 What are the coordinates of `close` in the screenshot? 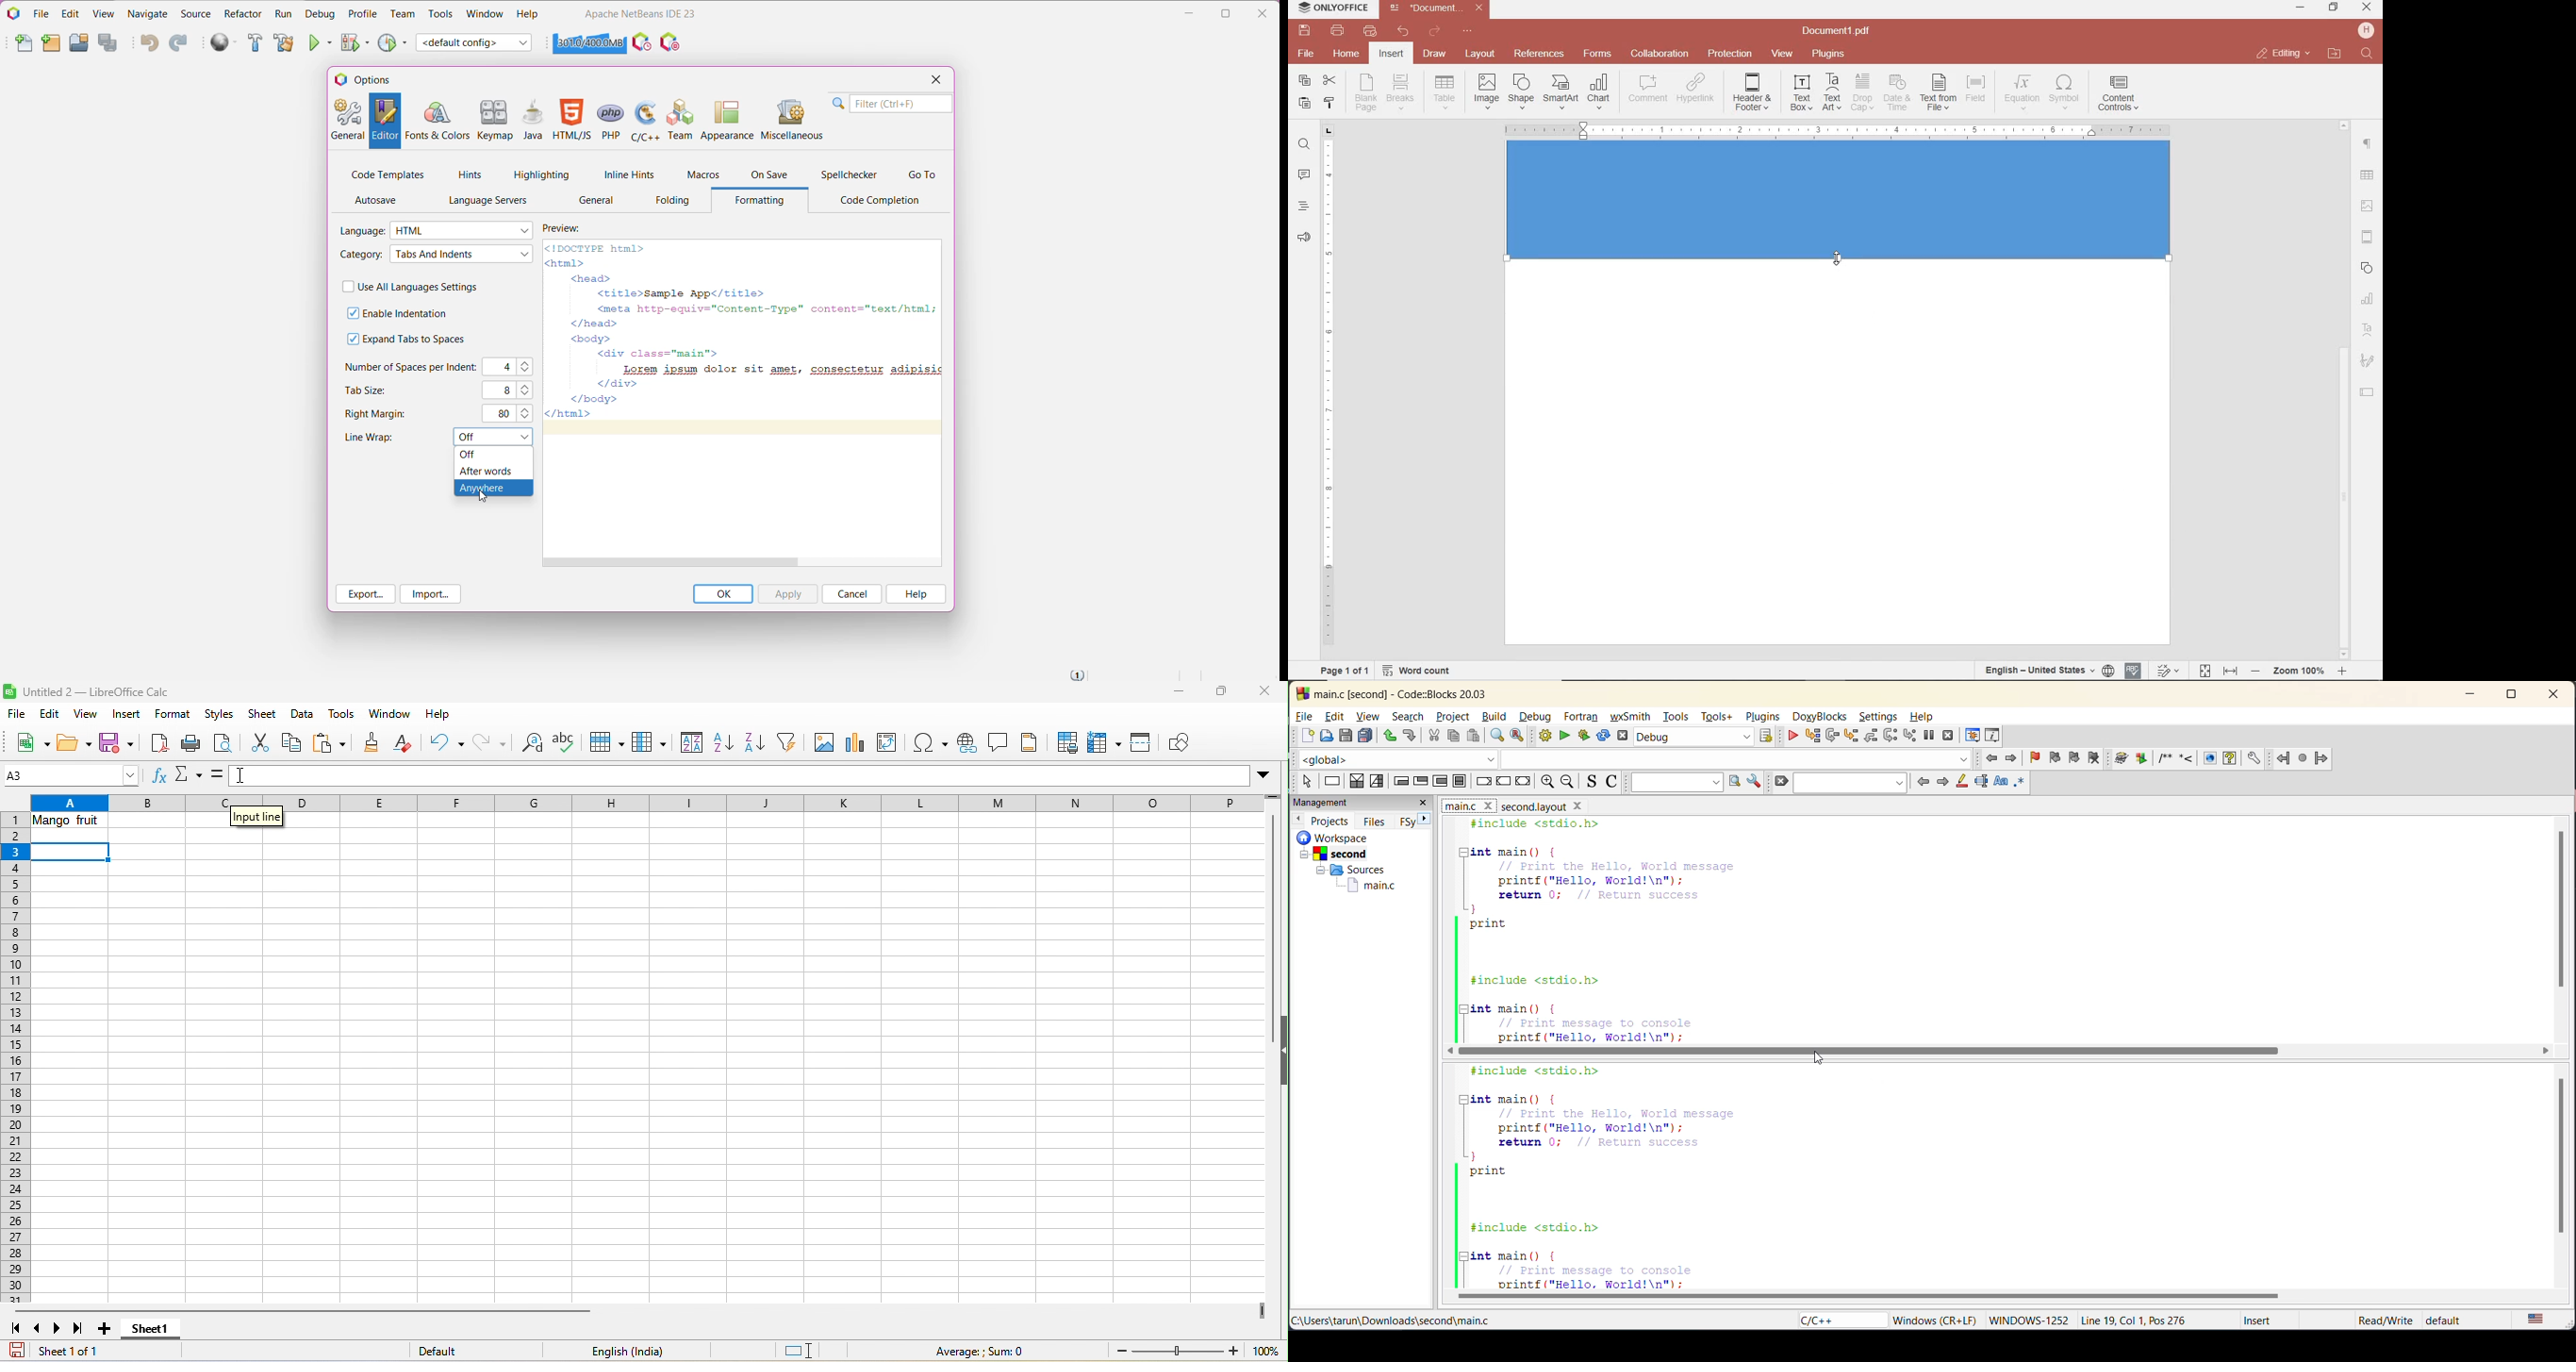 It's located at (2555, 696).